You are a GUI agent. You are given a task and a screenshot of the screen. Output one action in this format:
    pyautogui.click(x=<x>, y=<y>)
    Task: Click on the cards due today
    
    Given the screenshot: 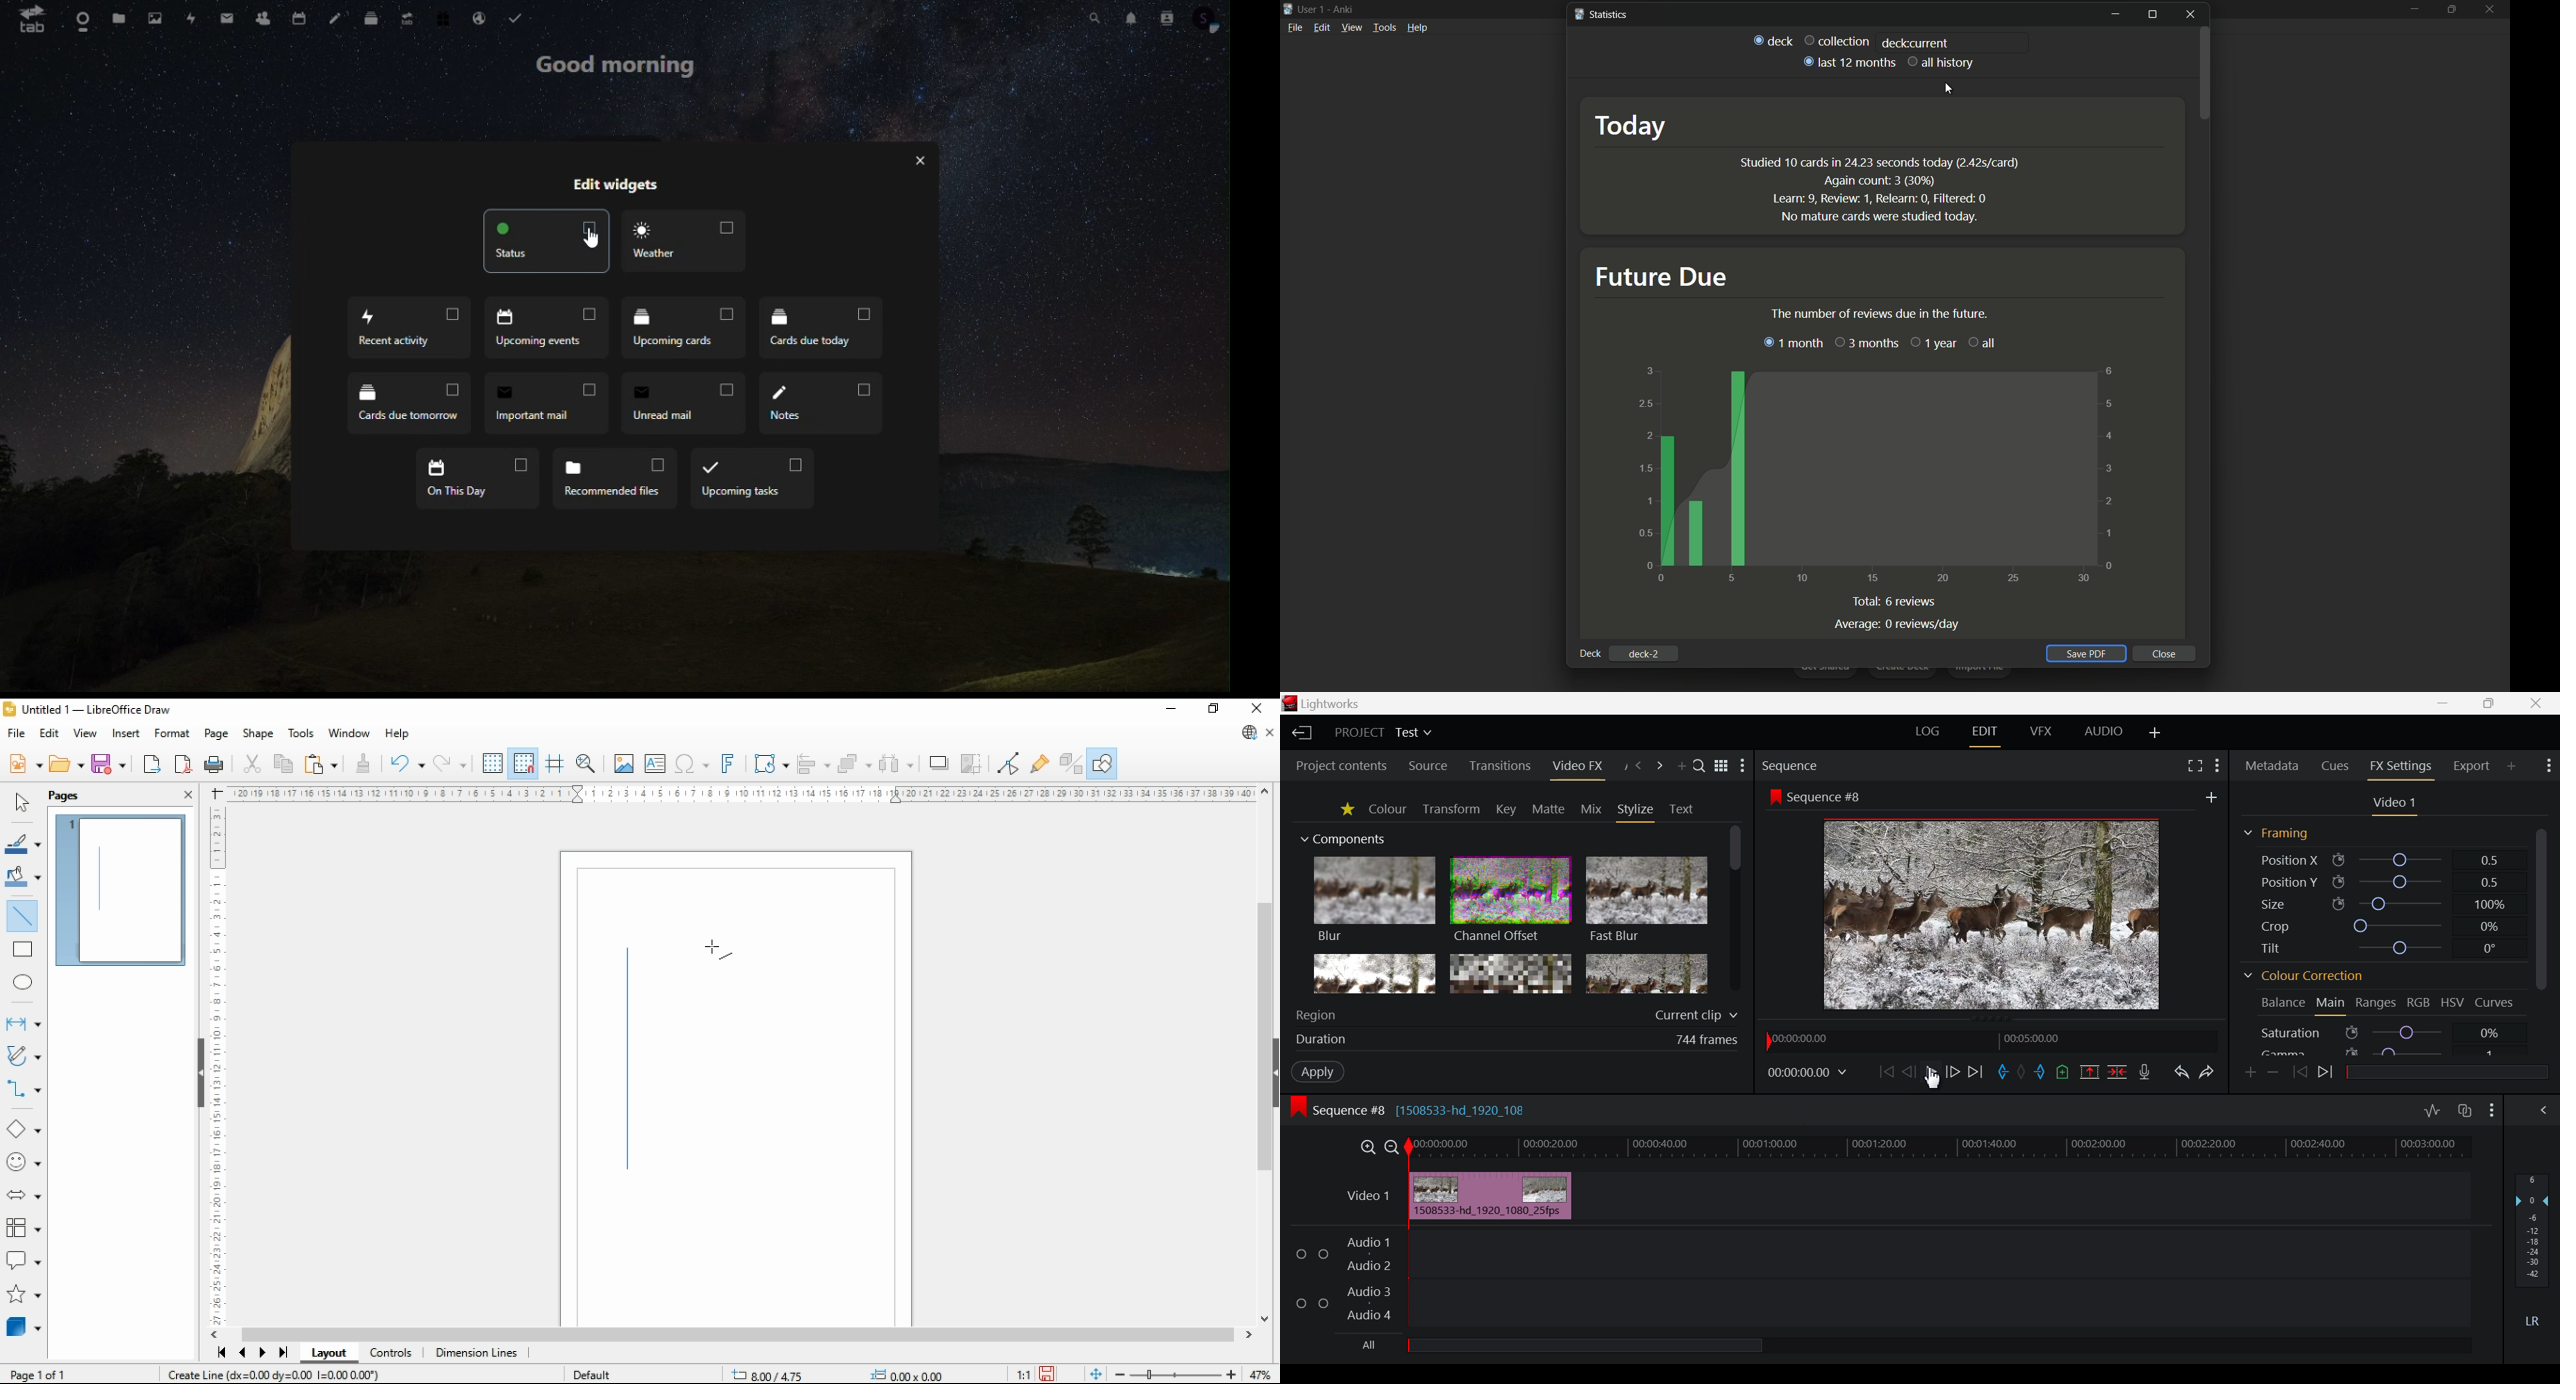 What is the action you would take?
    pyautogui.click(x=823, y=329)
    